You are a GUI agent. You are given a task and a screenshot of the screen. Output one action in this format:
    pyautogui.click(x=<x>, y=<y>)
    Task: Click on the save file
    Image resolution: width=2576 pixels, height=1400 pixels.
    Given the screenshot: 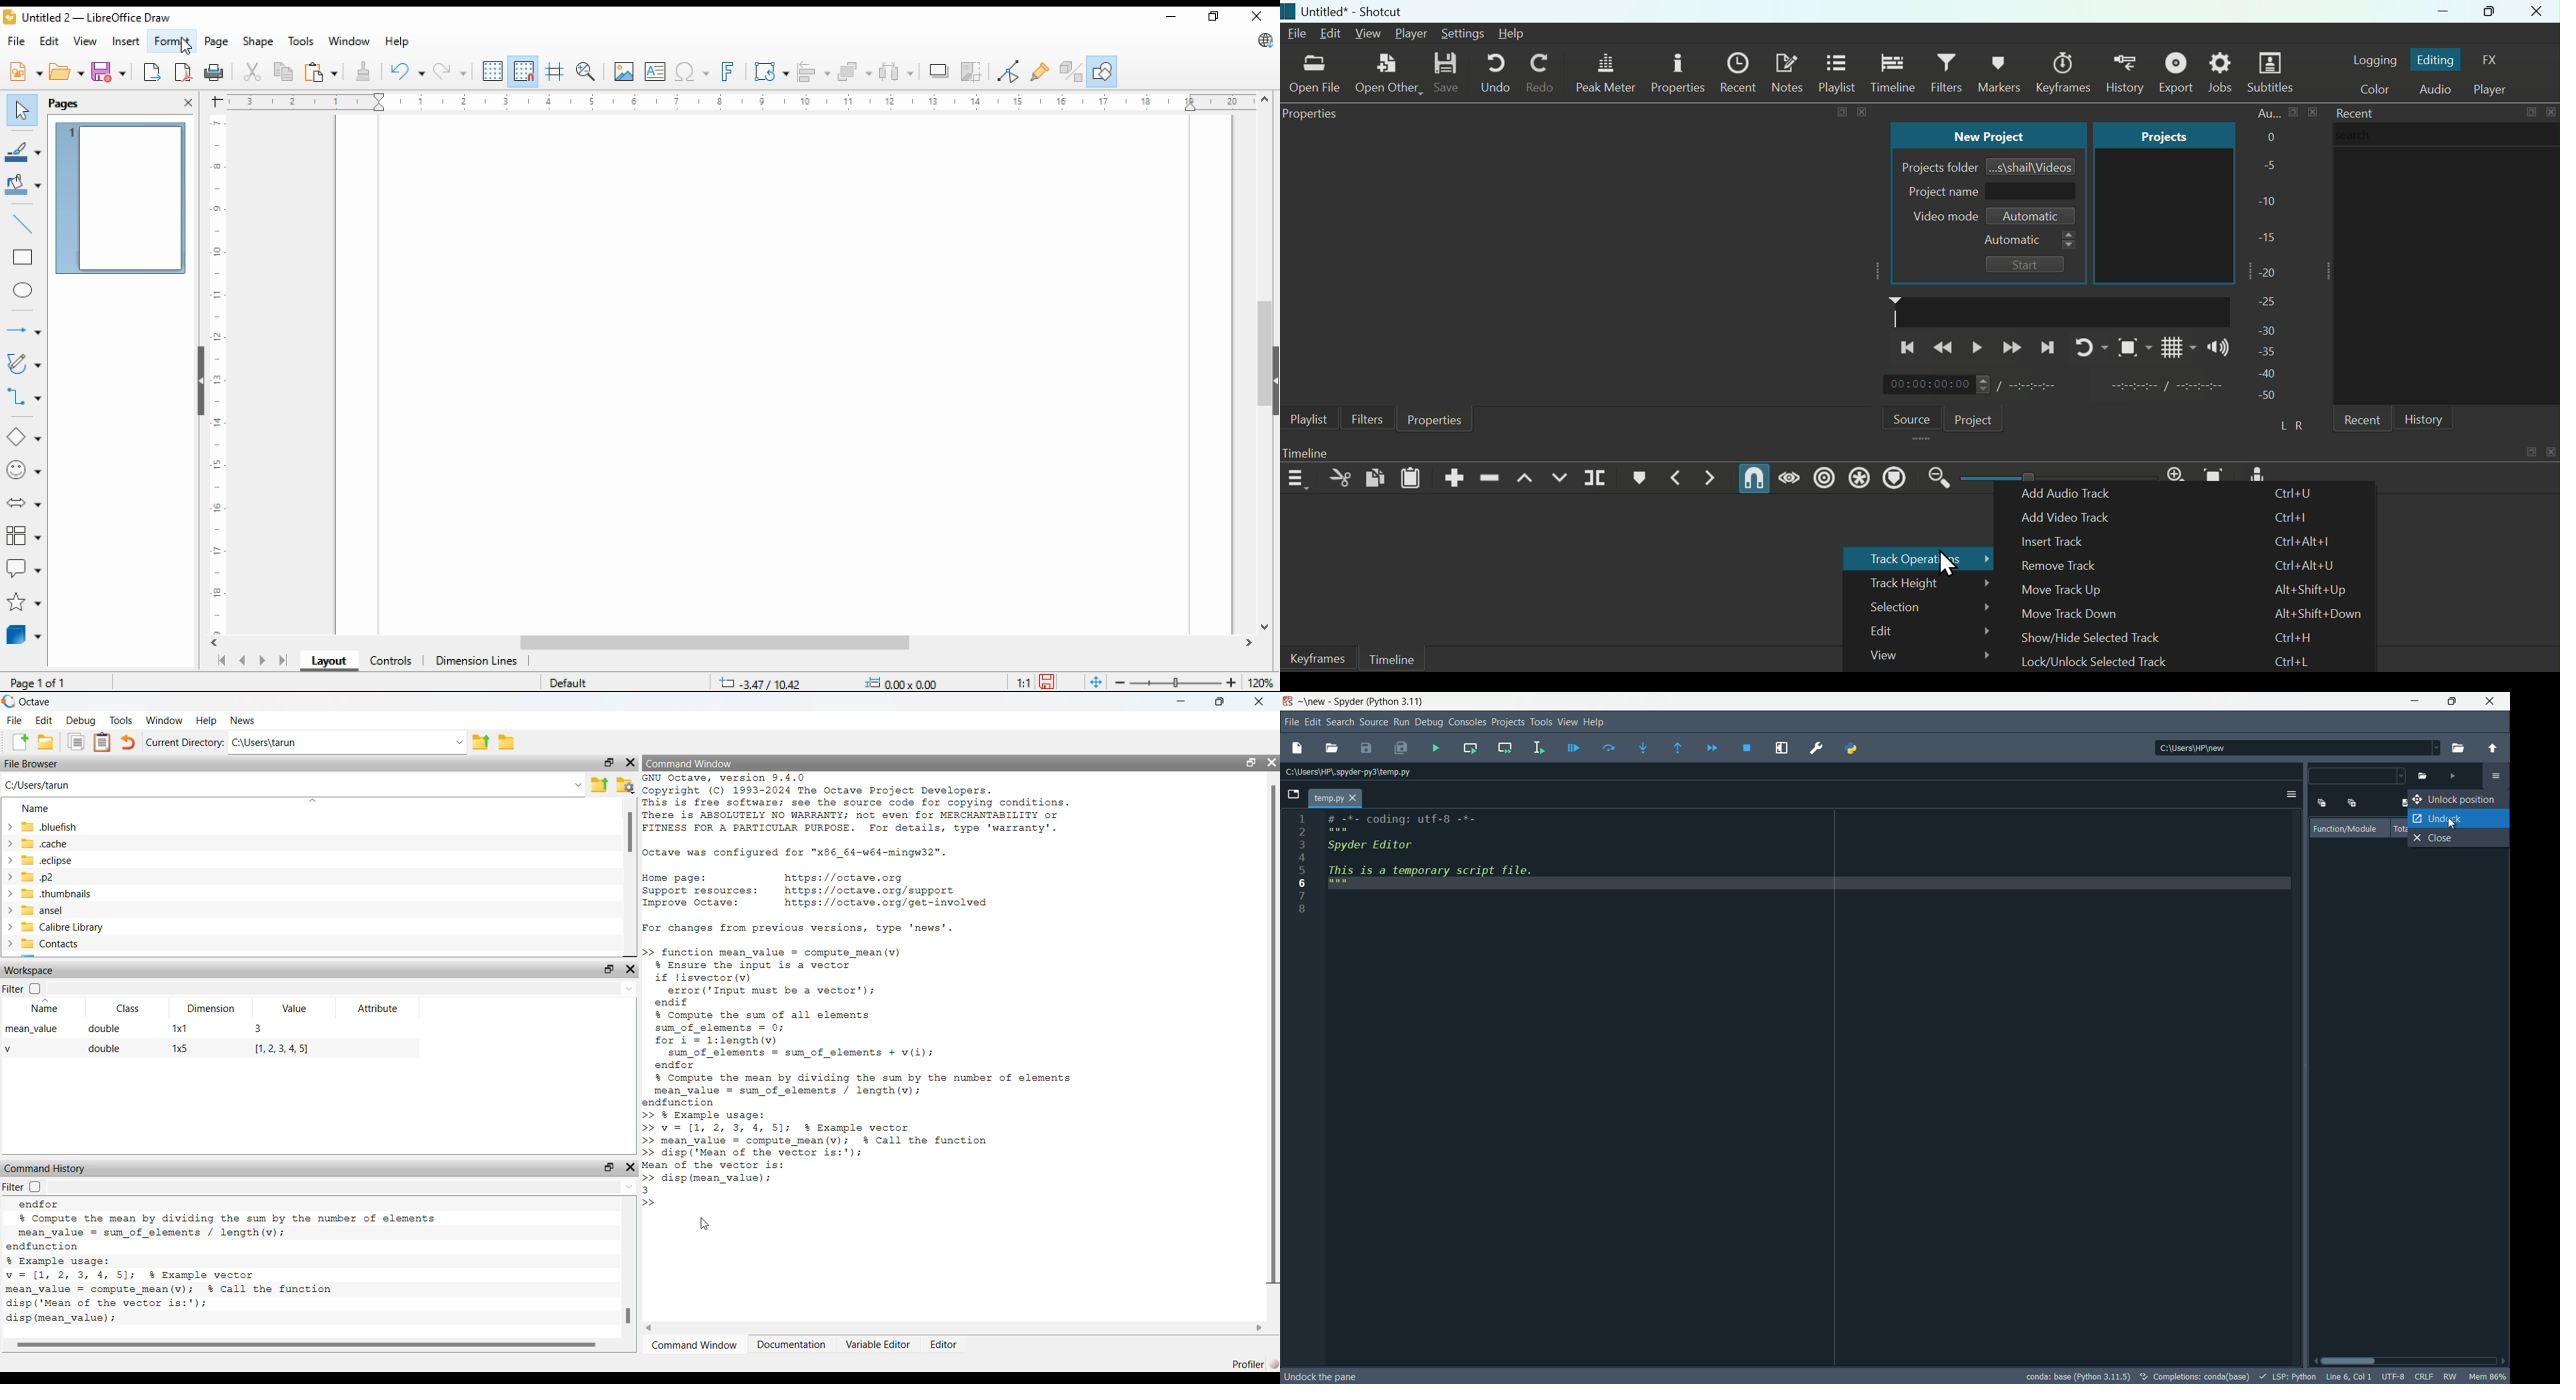 What is the action you would take?
    pyautogui.click(x=1367, y=748)
    